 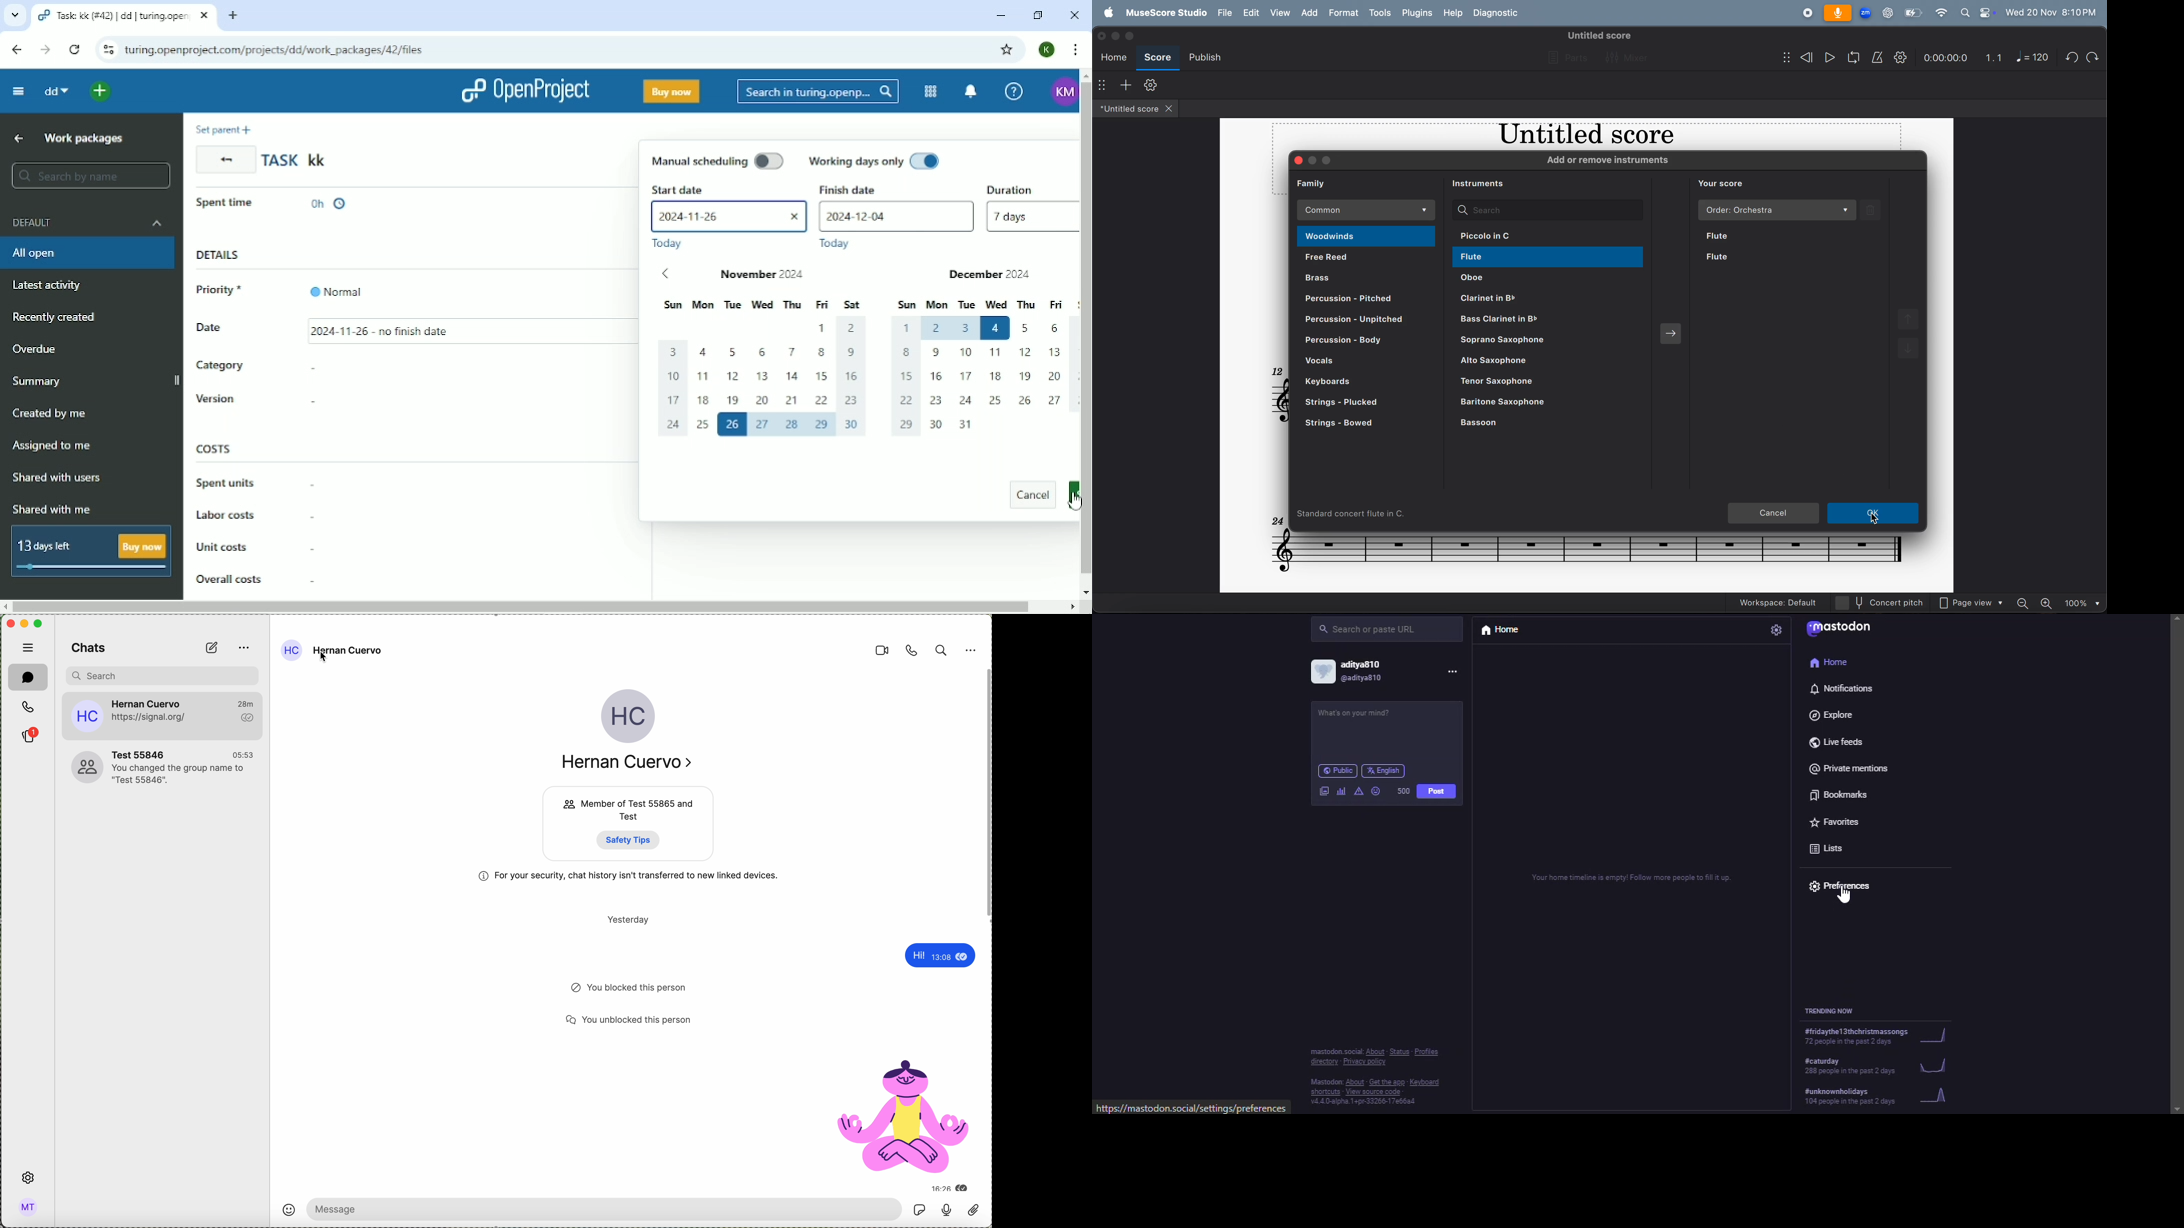 I want to click on Modules, so click(x=928, y=92).